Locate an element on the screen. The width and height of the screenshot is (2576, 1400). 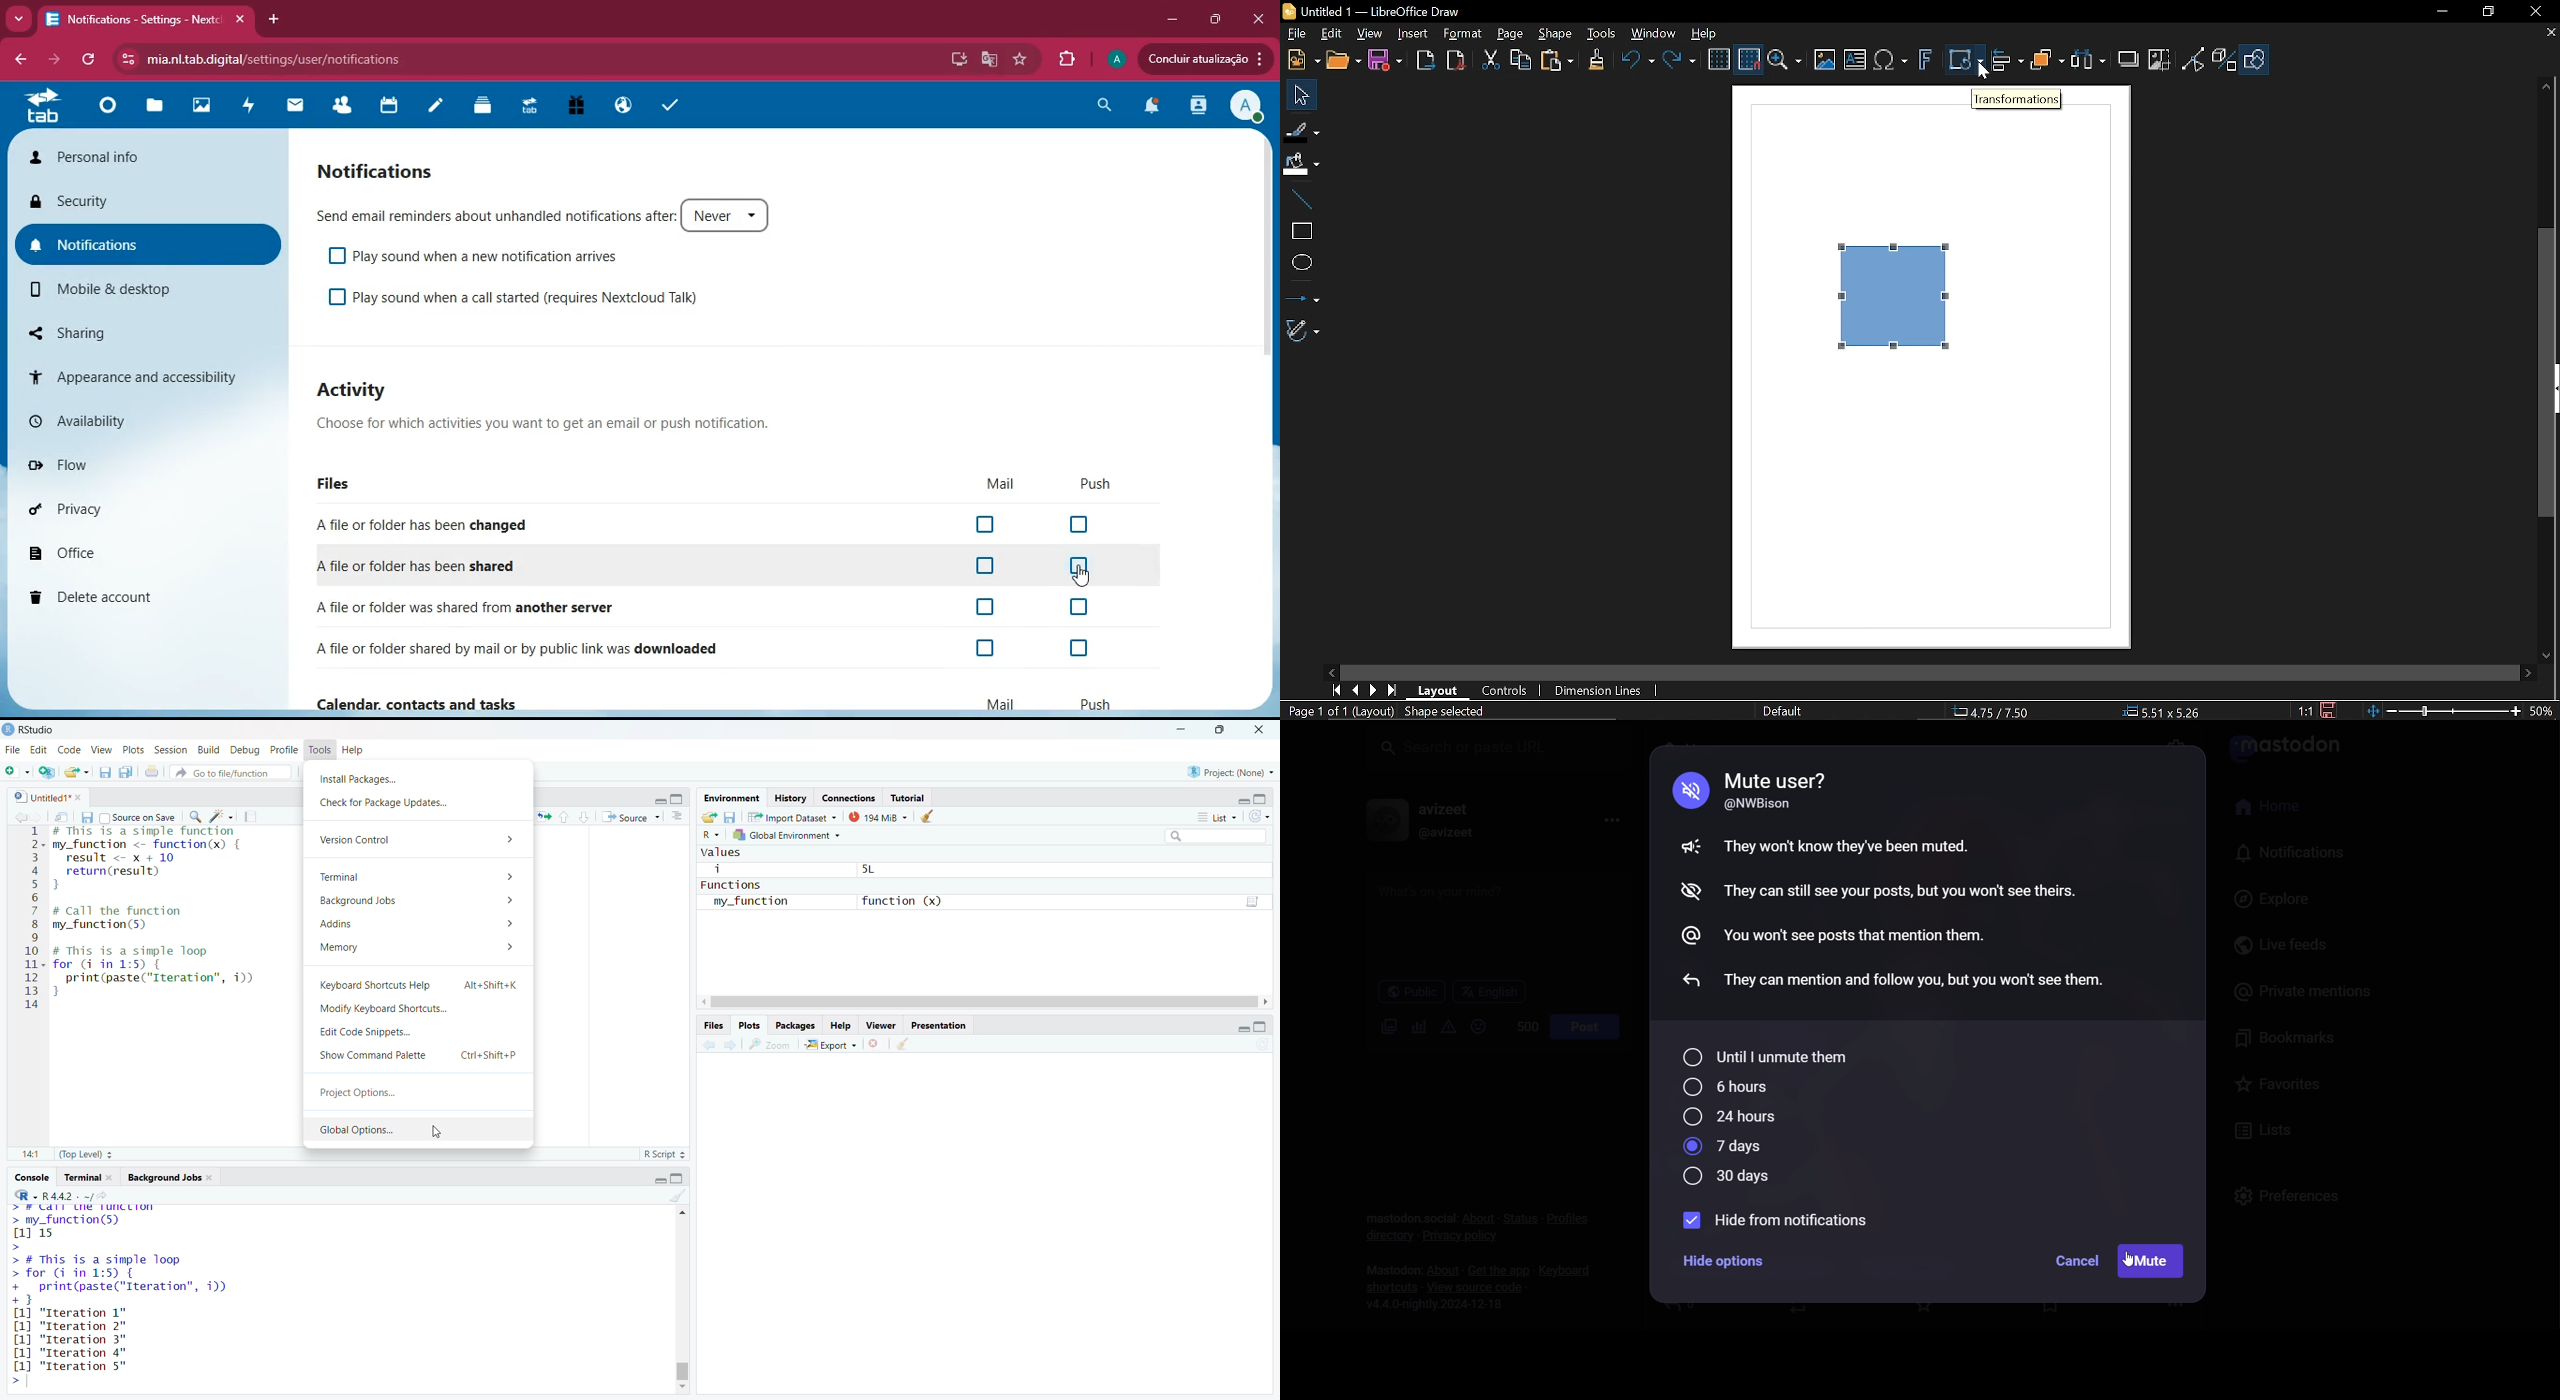
move left is located at coordinates (705, 1002).